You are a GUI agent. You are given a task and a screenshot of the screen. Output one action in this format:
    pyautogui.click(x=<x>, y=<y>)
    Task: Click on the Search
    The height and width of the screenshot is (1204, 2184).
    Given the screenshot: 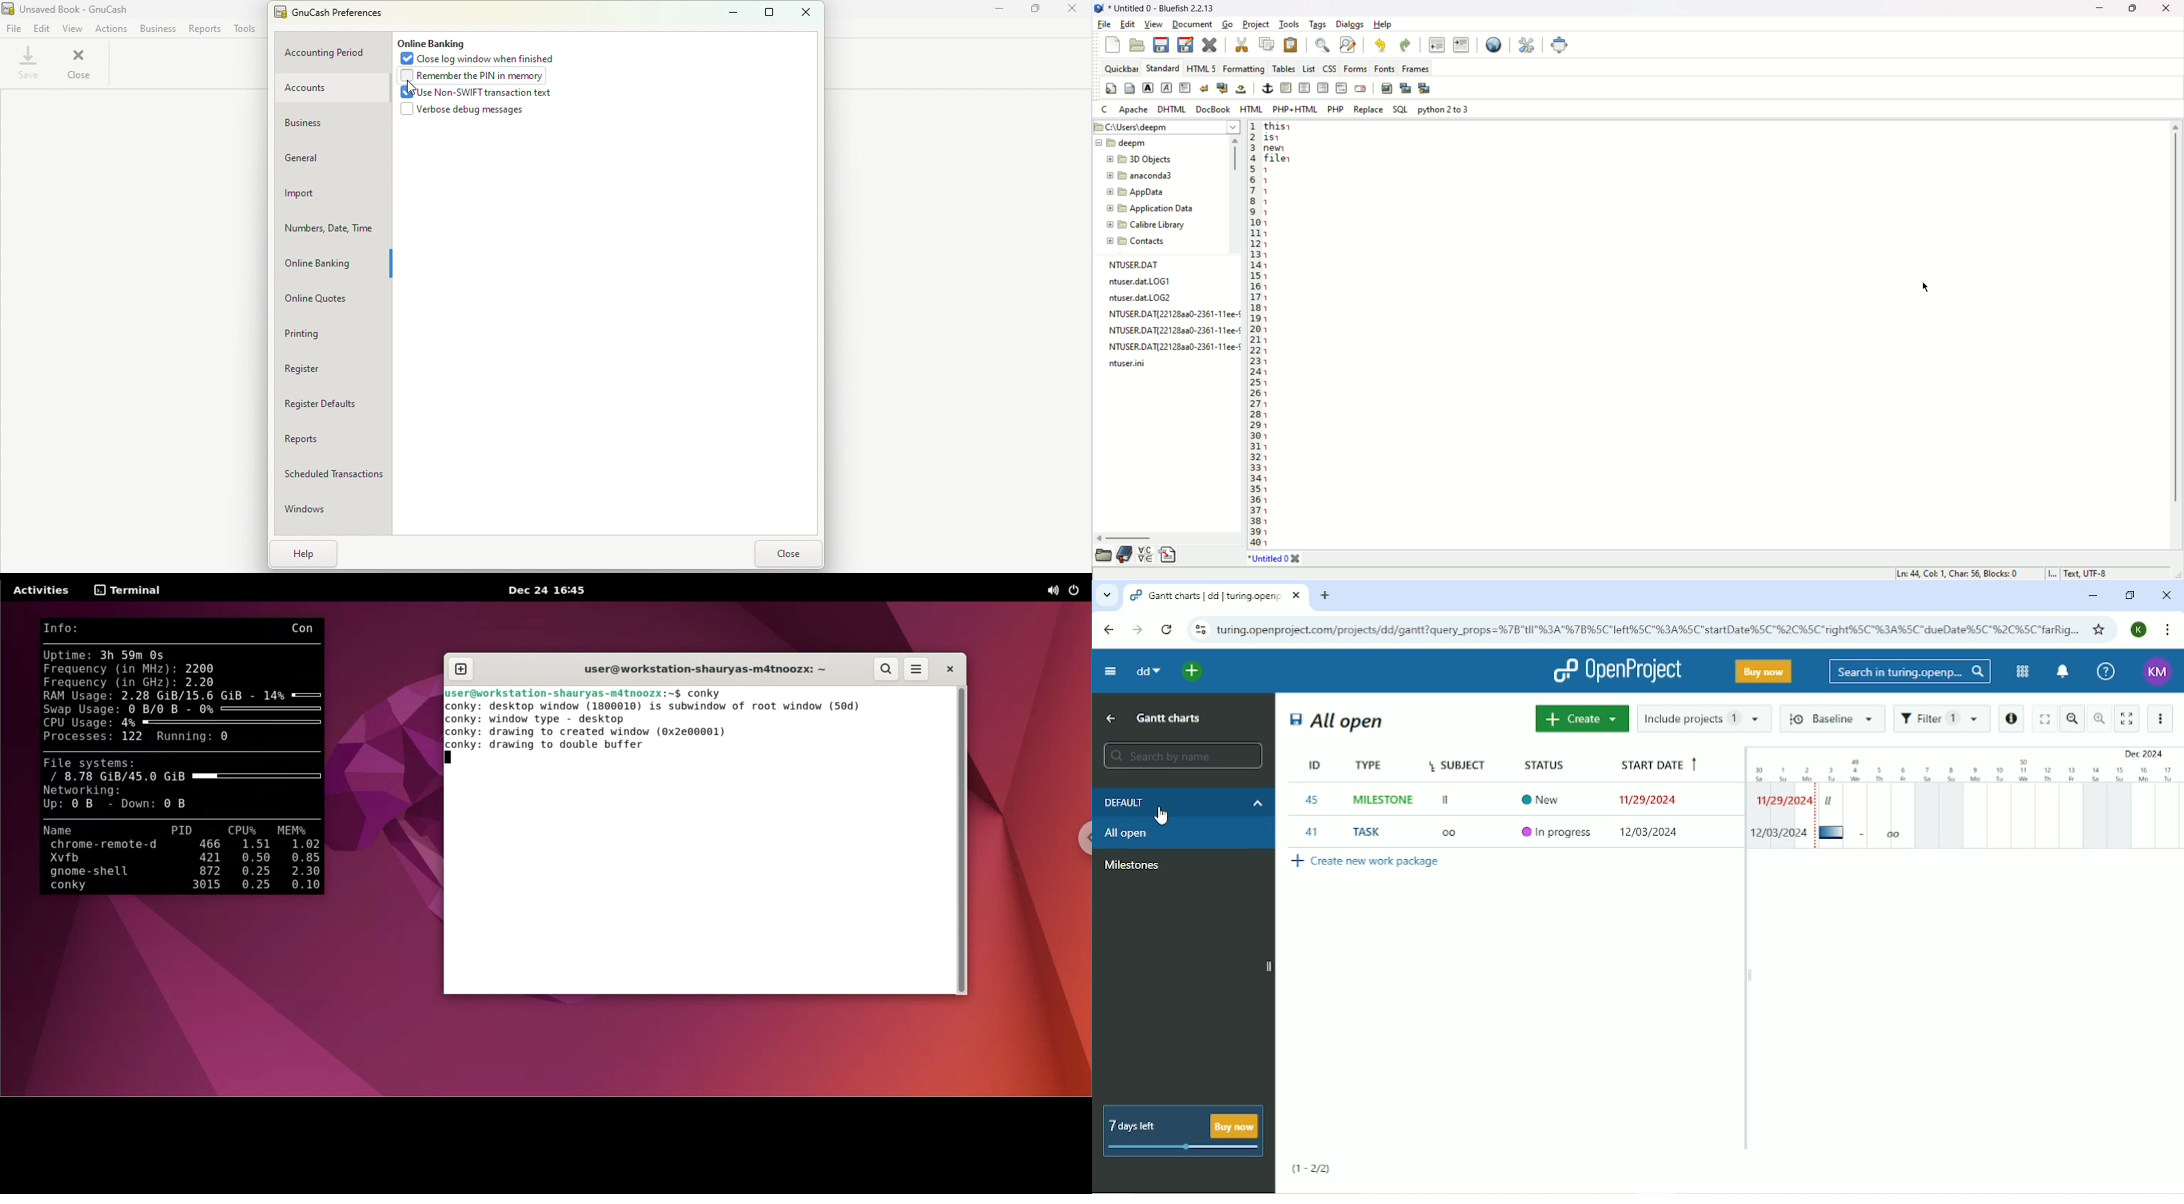 What is the action you would take?
    pyautogui.click(x=1910, y=672)
    